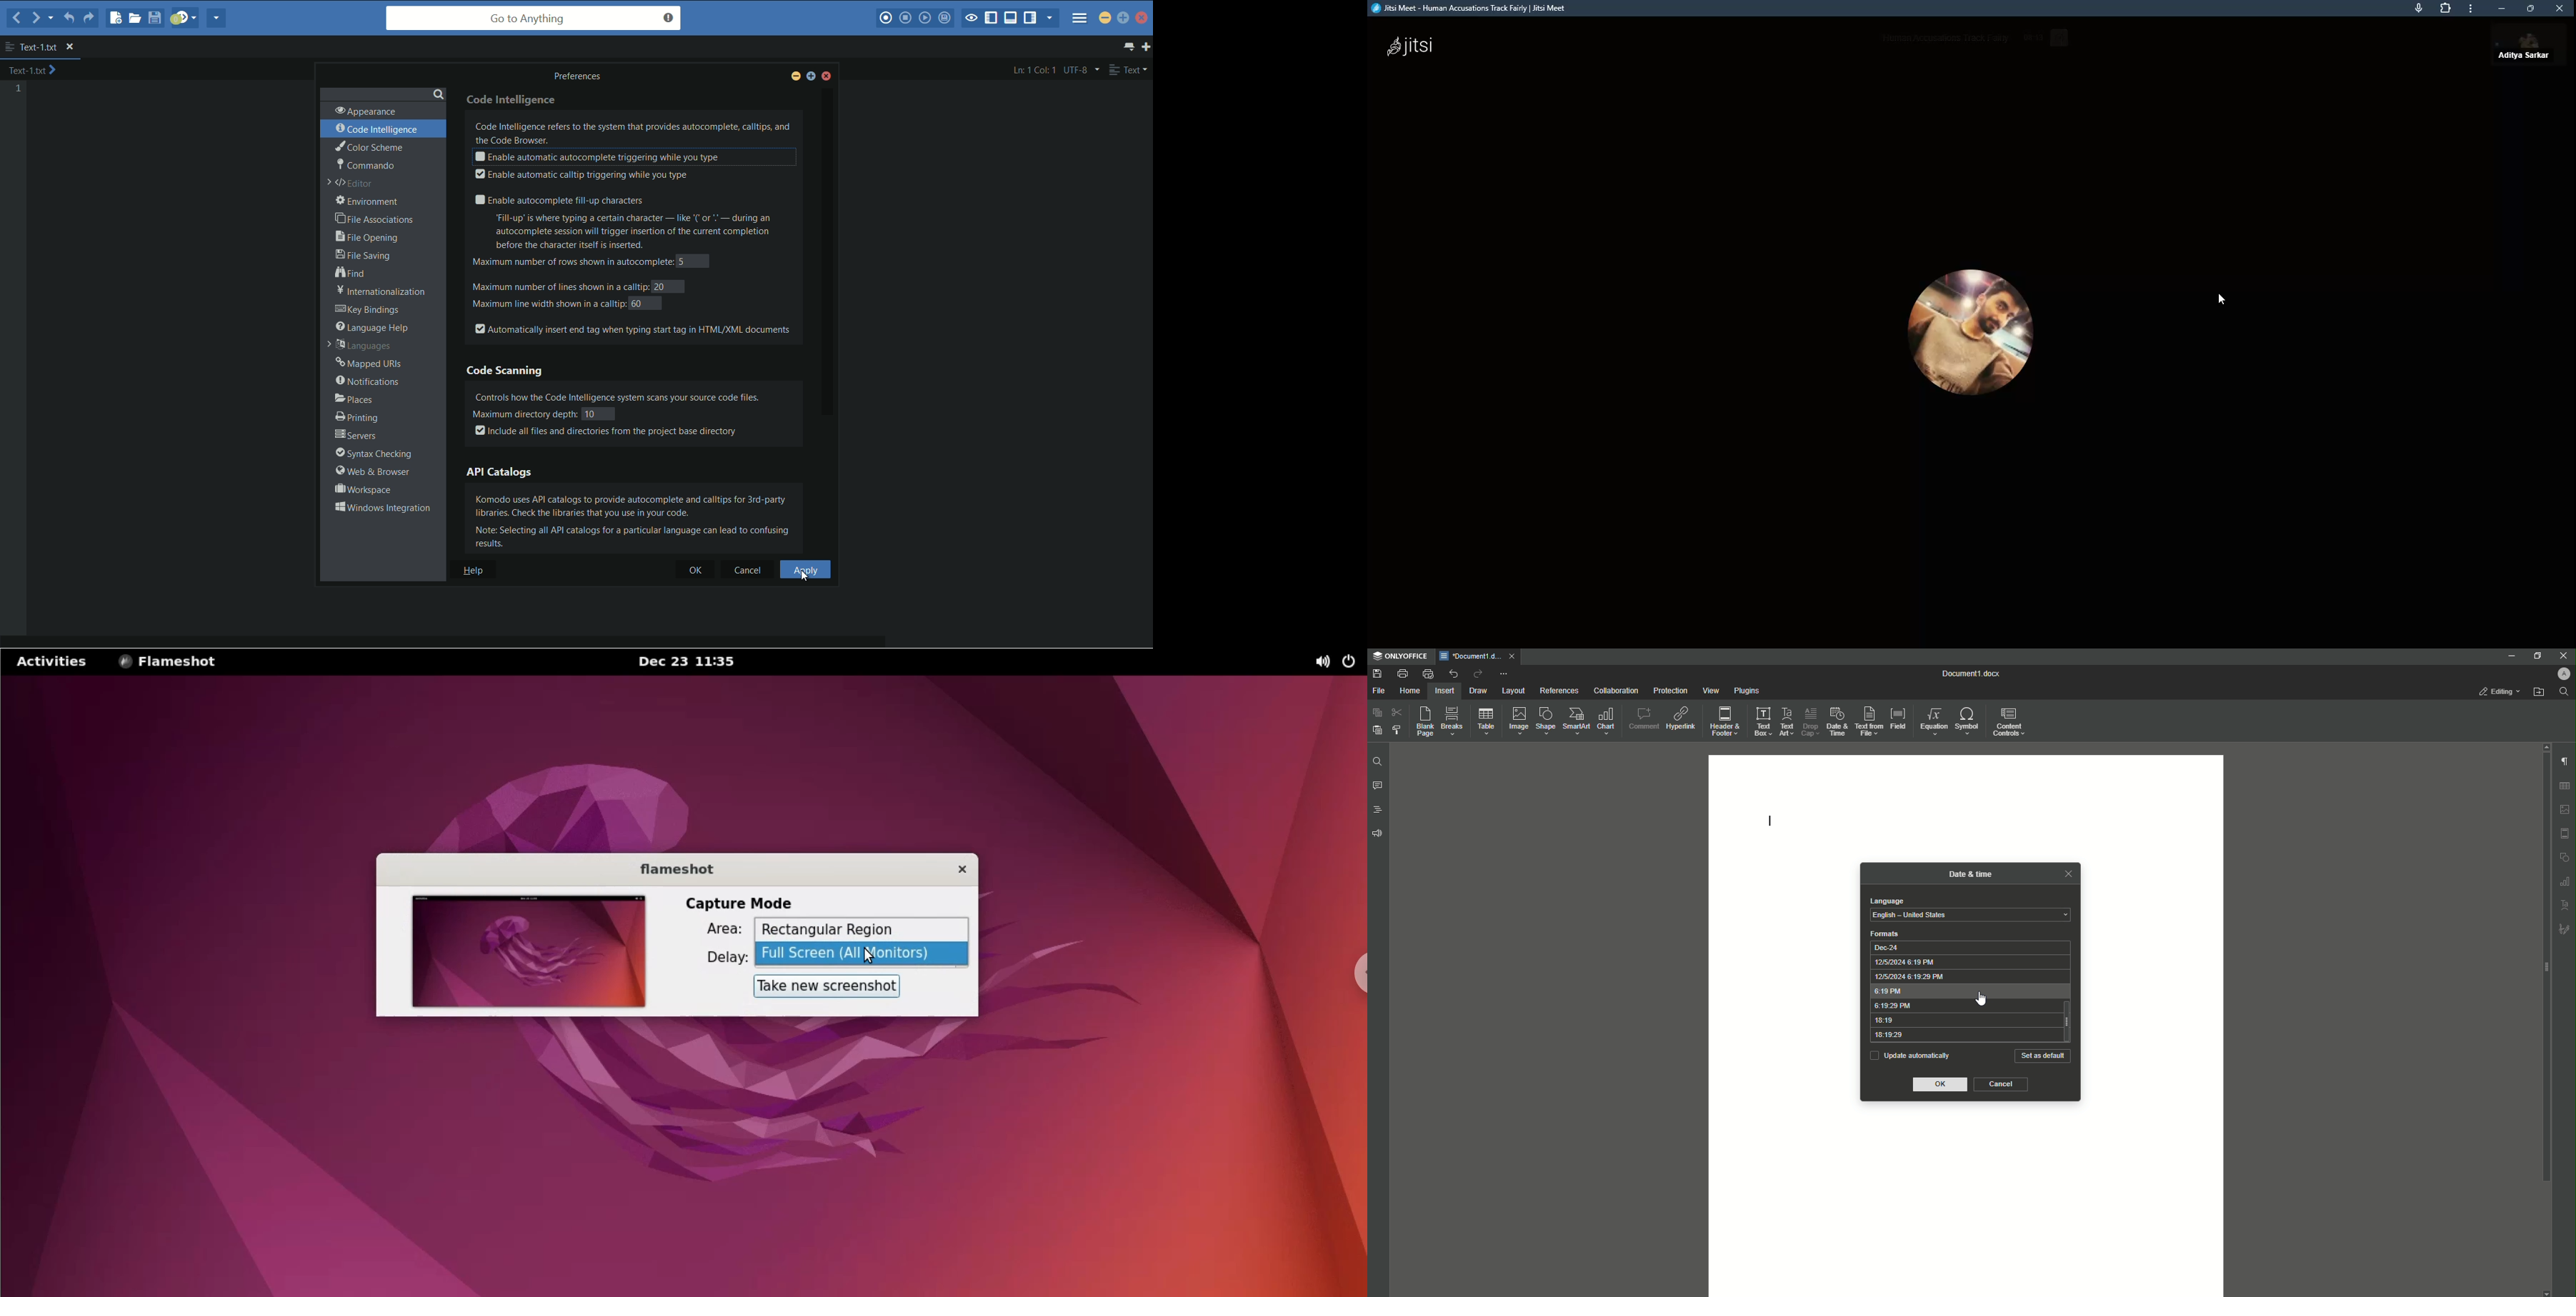 The height and width of the screenshot is (1316, 2576). Describe the element at coordinates (560, 285) in the screenshot. I see `maximum number of lines shown in a calltip:` at that location.